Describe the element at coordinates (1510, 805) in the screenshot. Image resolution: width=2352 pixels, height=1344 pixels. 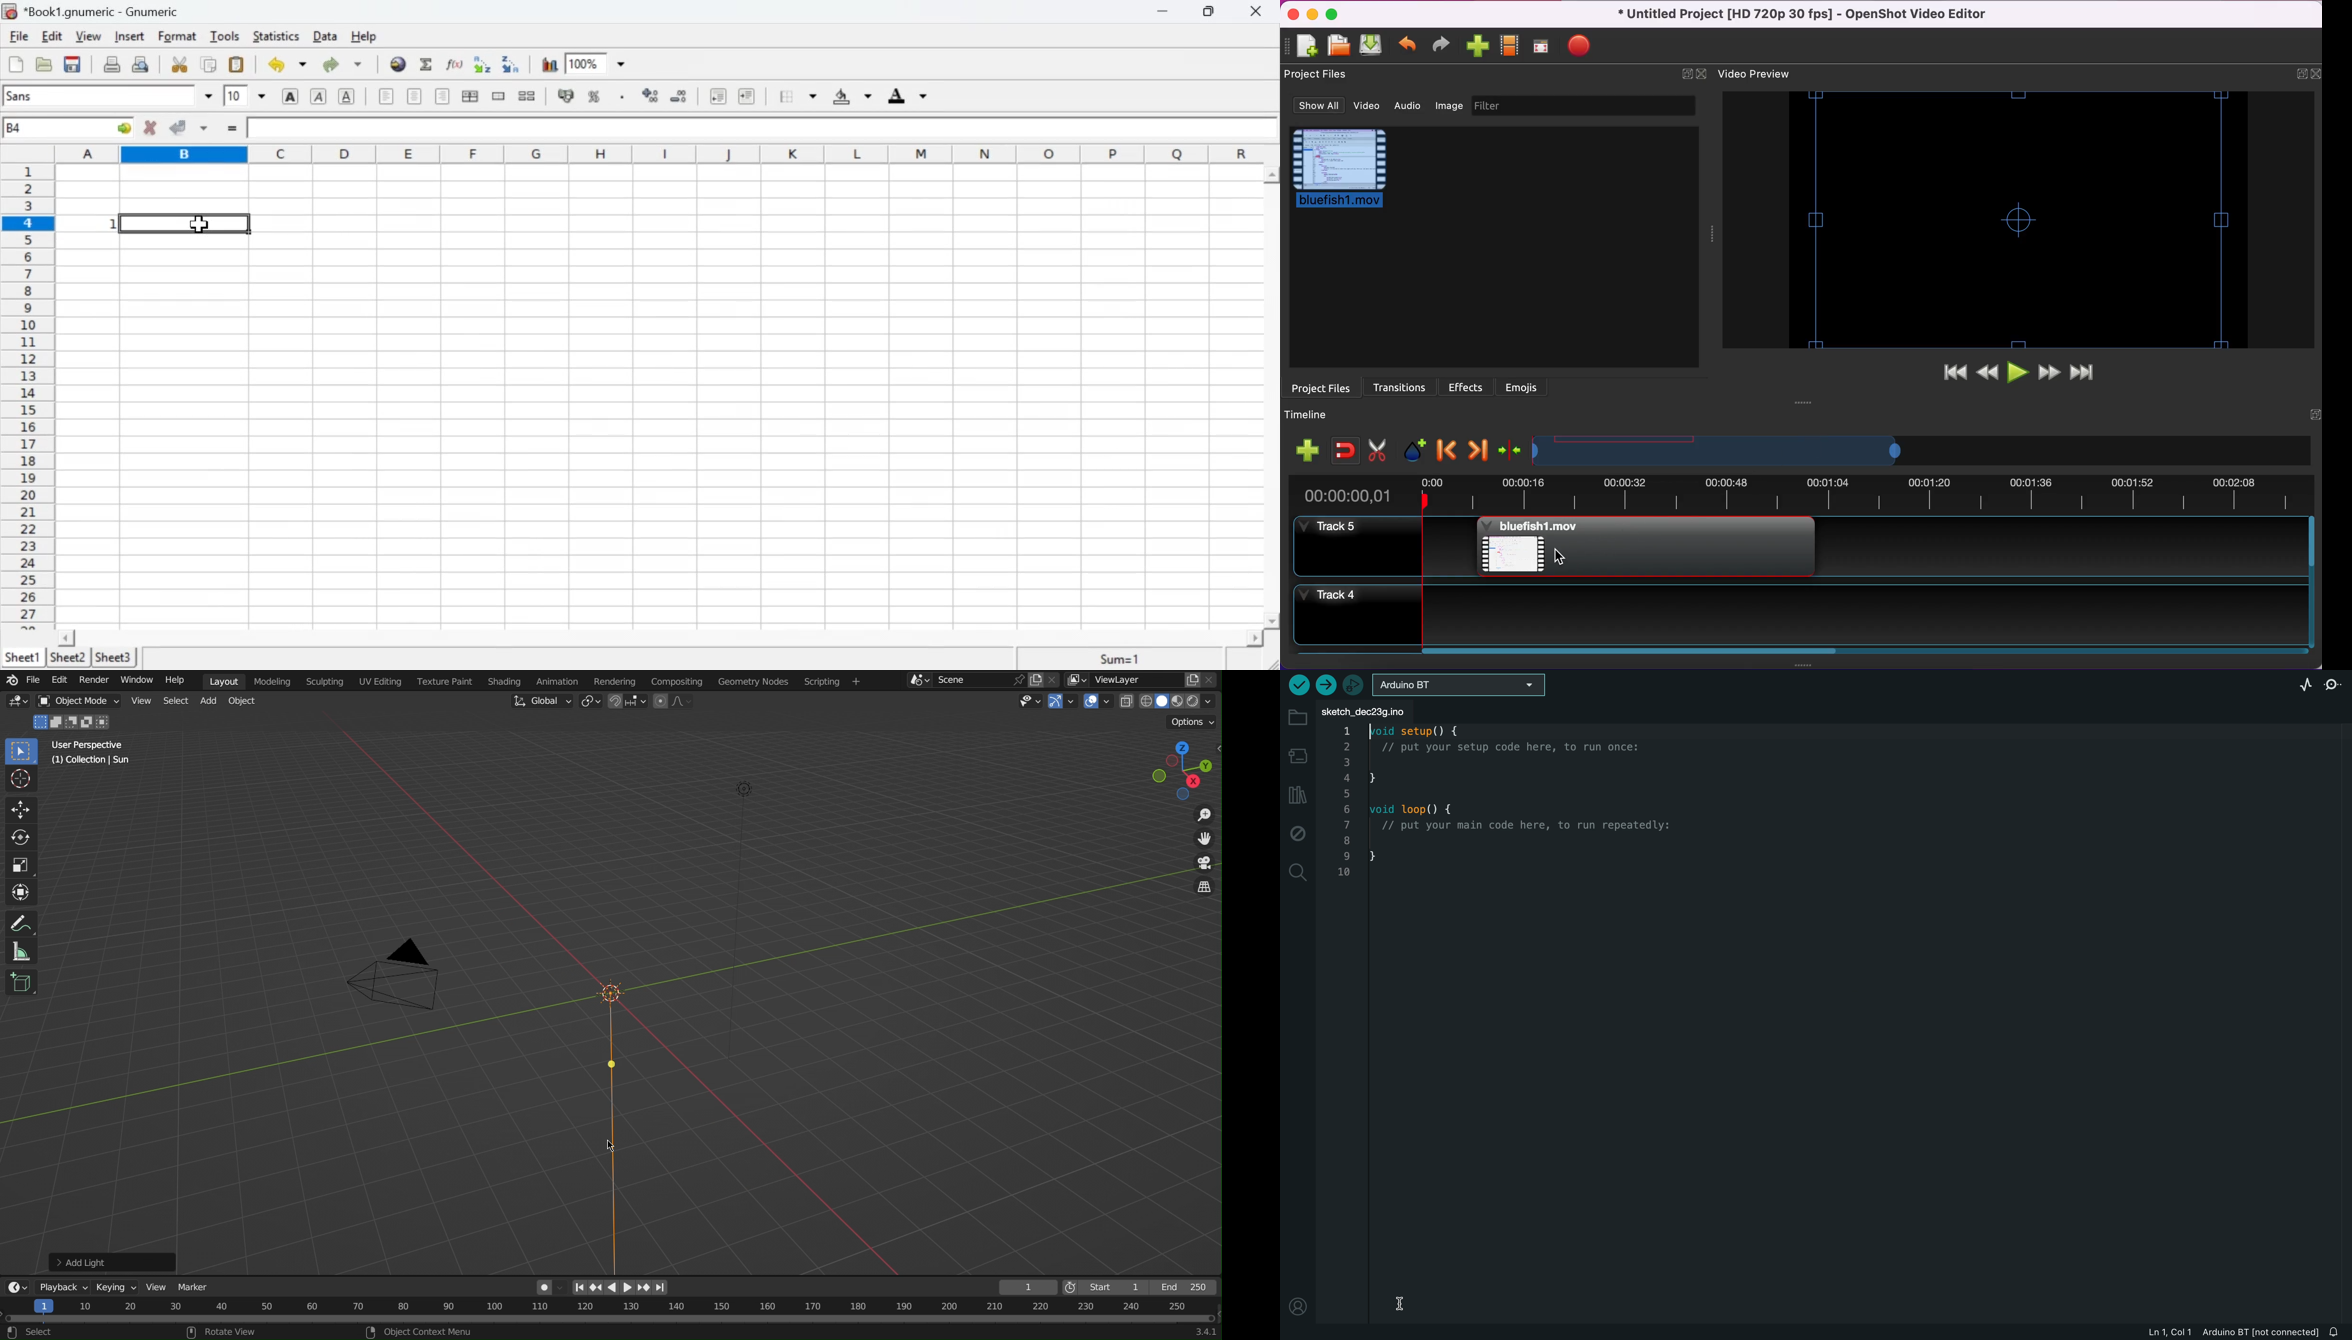
I see `code` at that location.